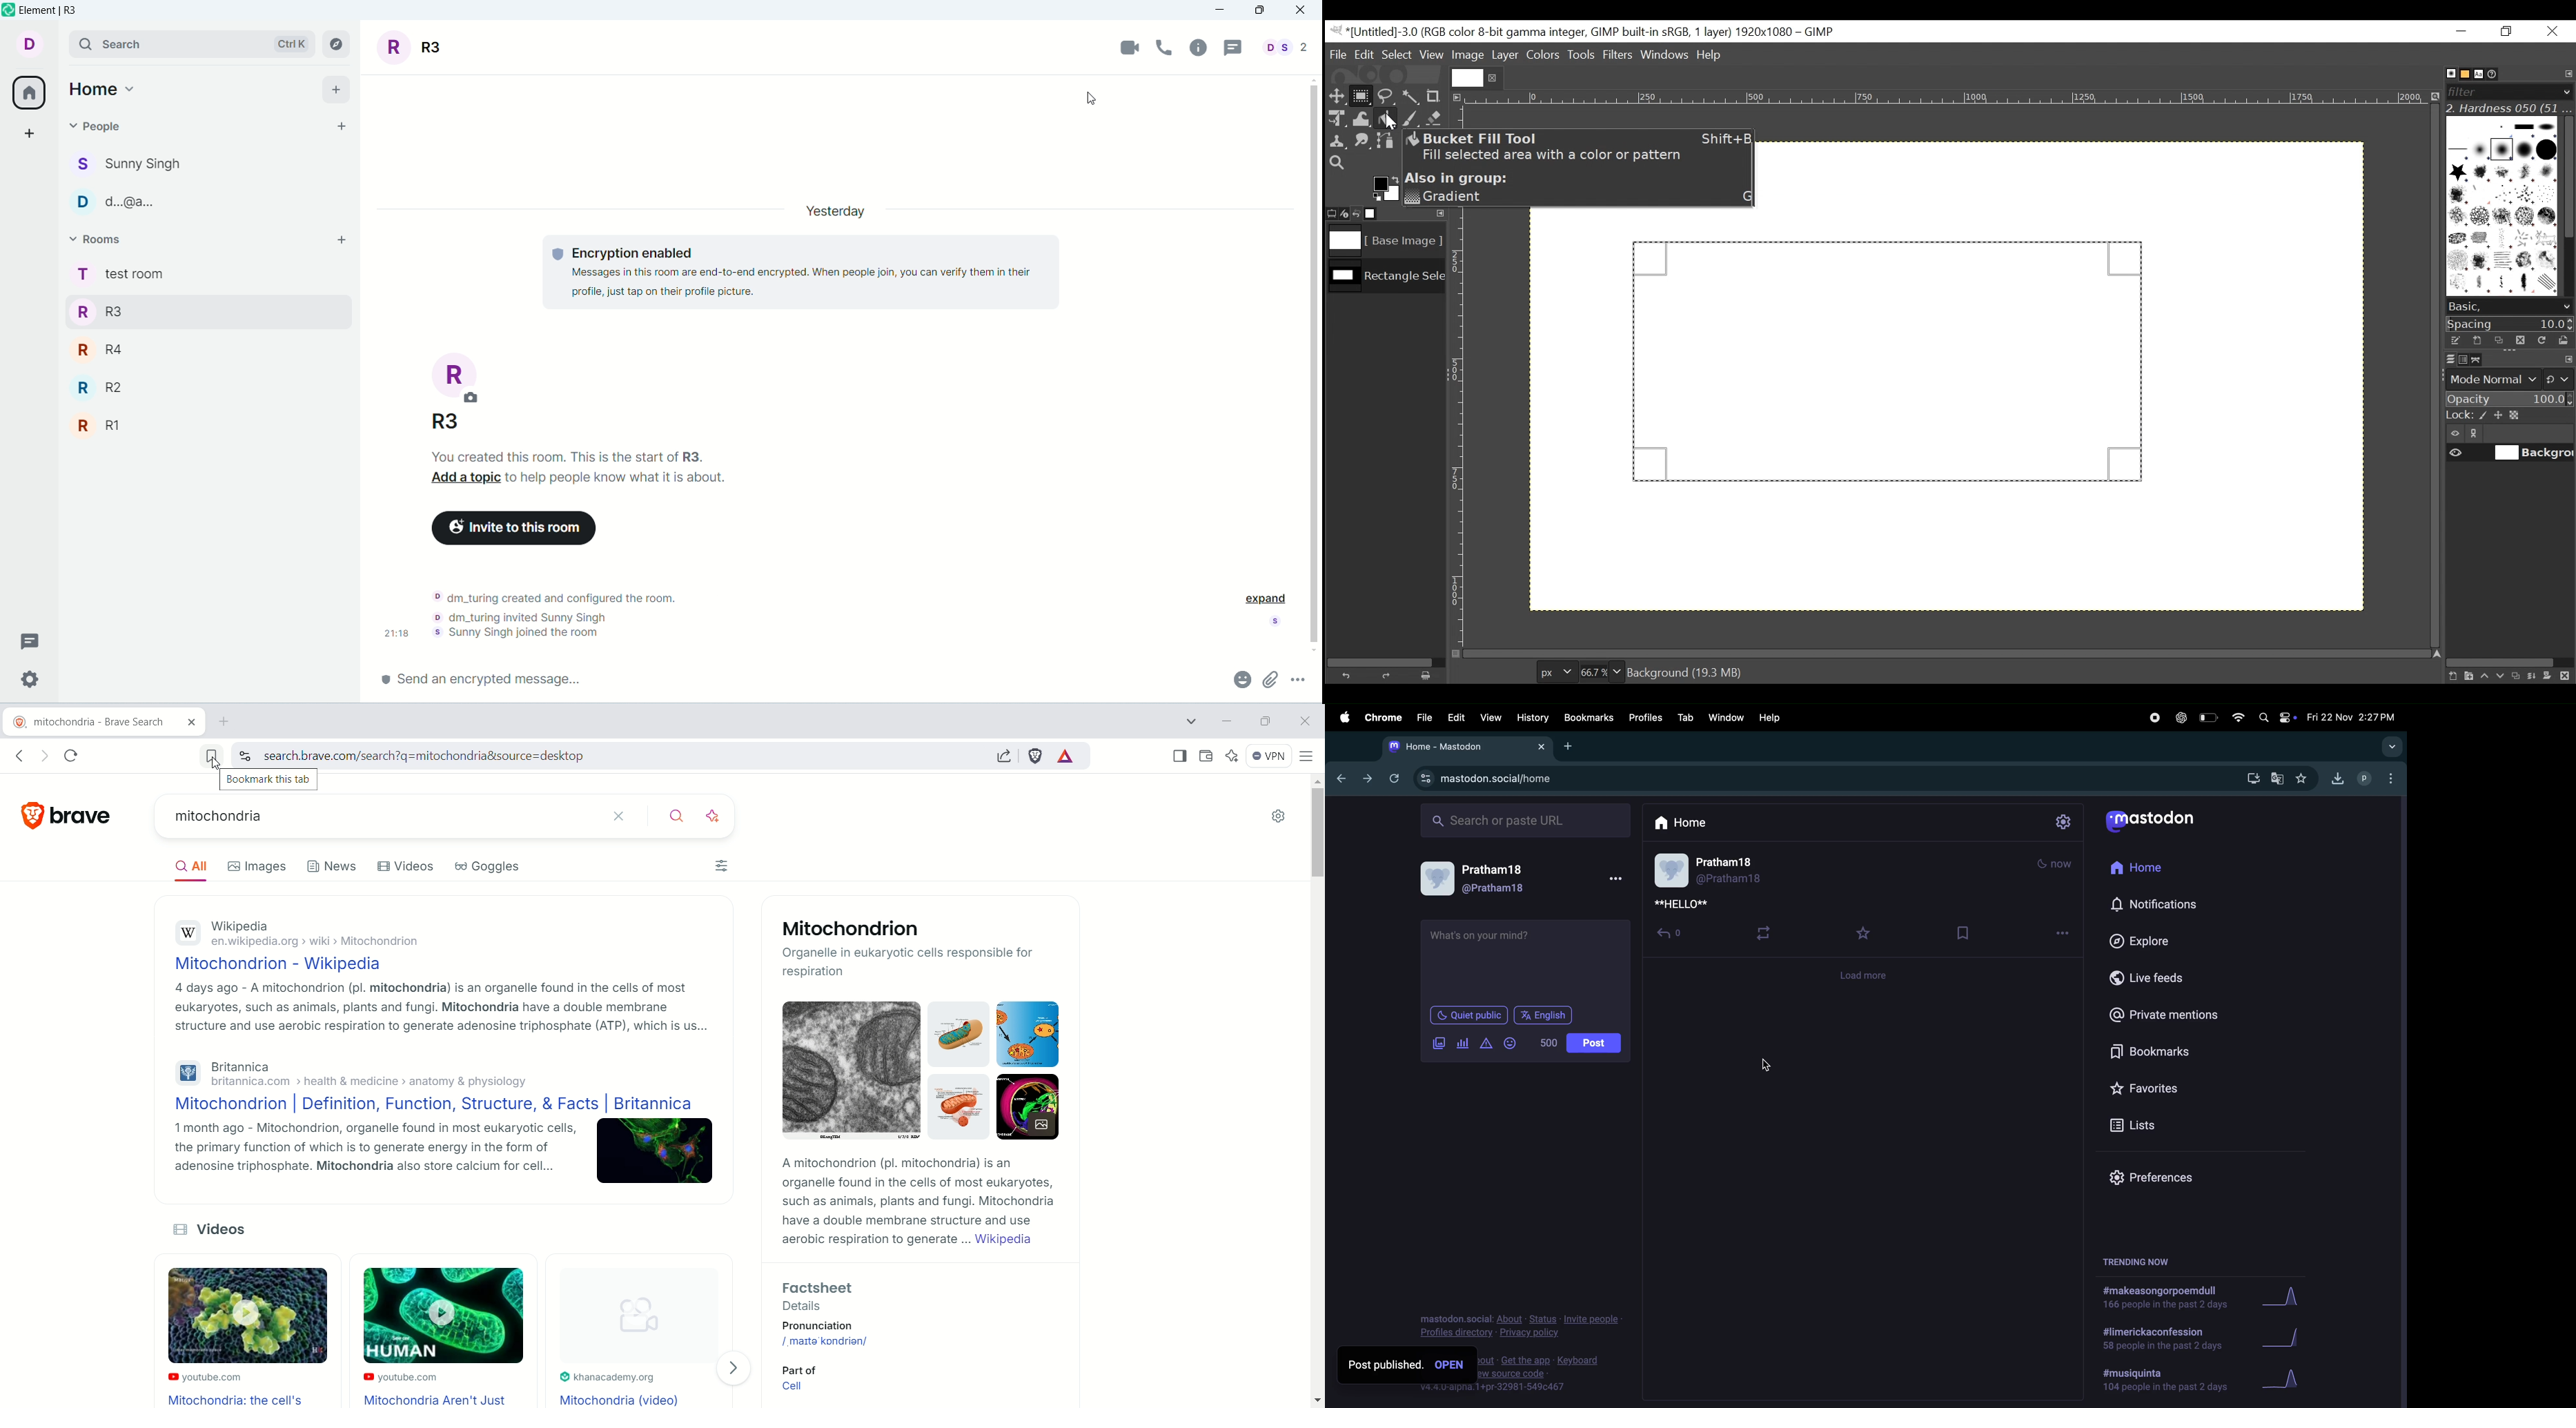 The image size is (2576, 1428). Describe the element at coordinates (2165, 1381) in the screenshot. I see `hashtag` at that location.